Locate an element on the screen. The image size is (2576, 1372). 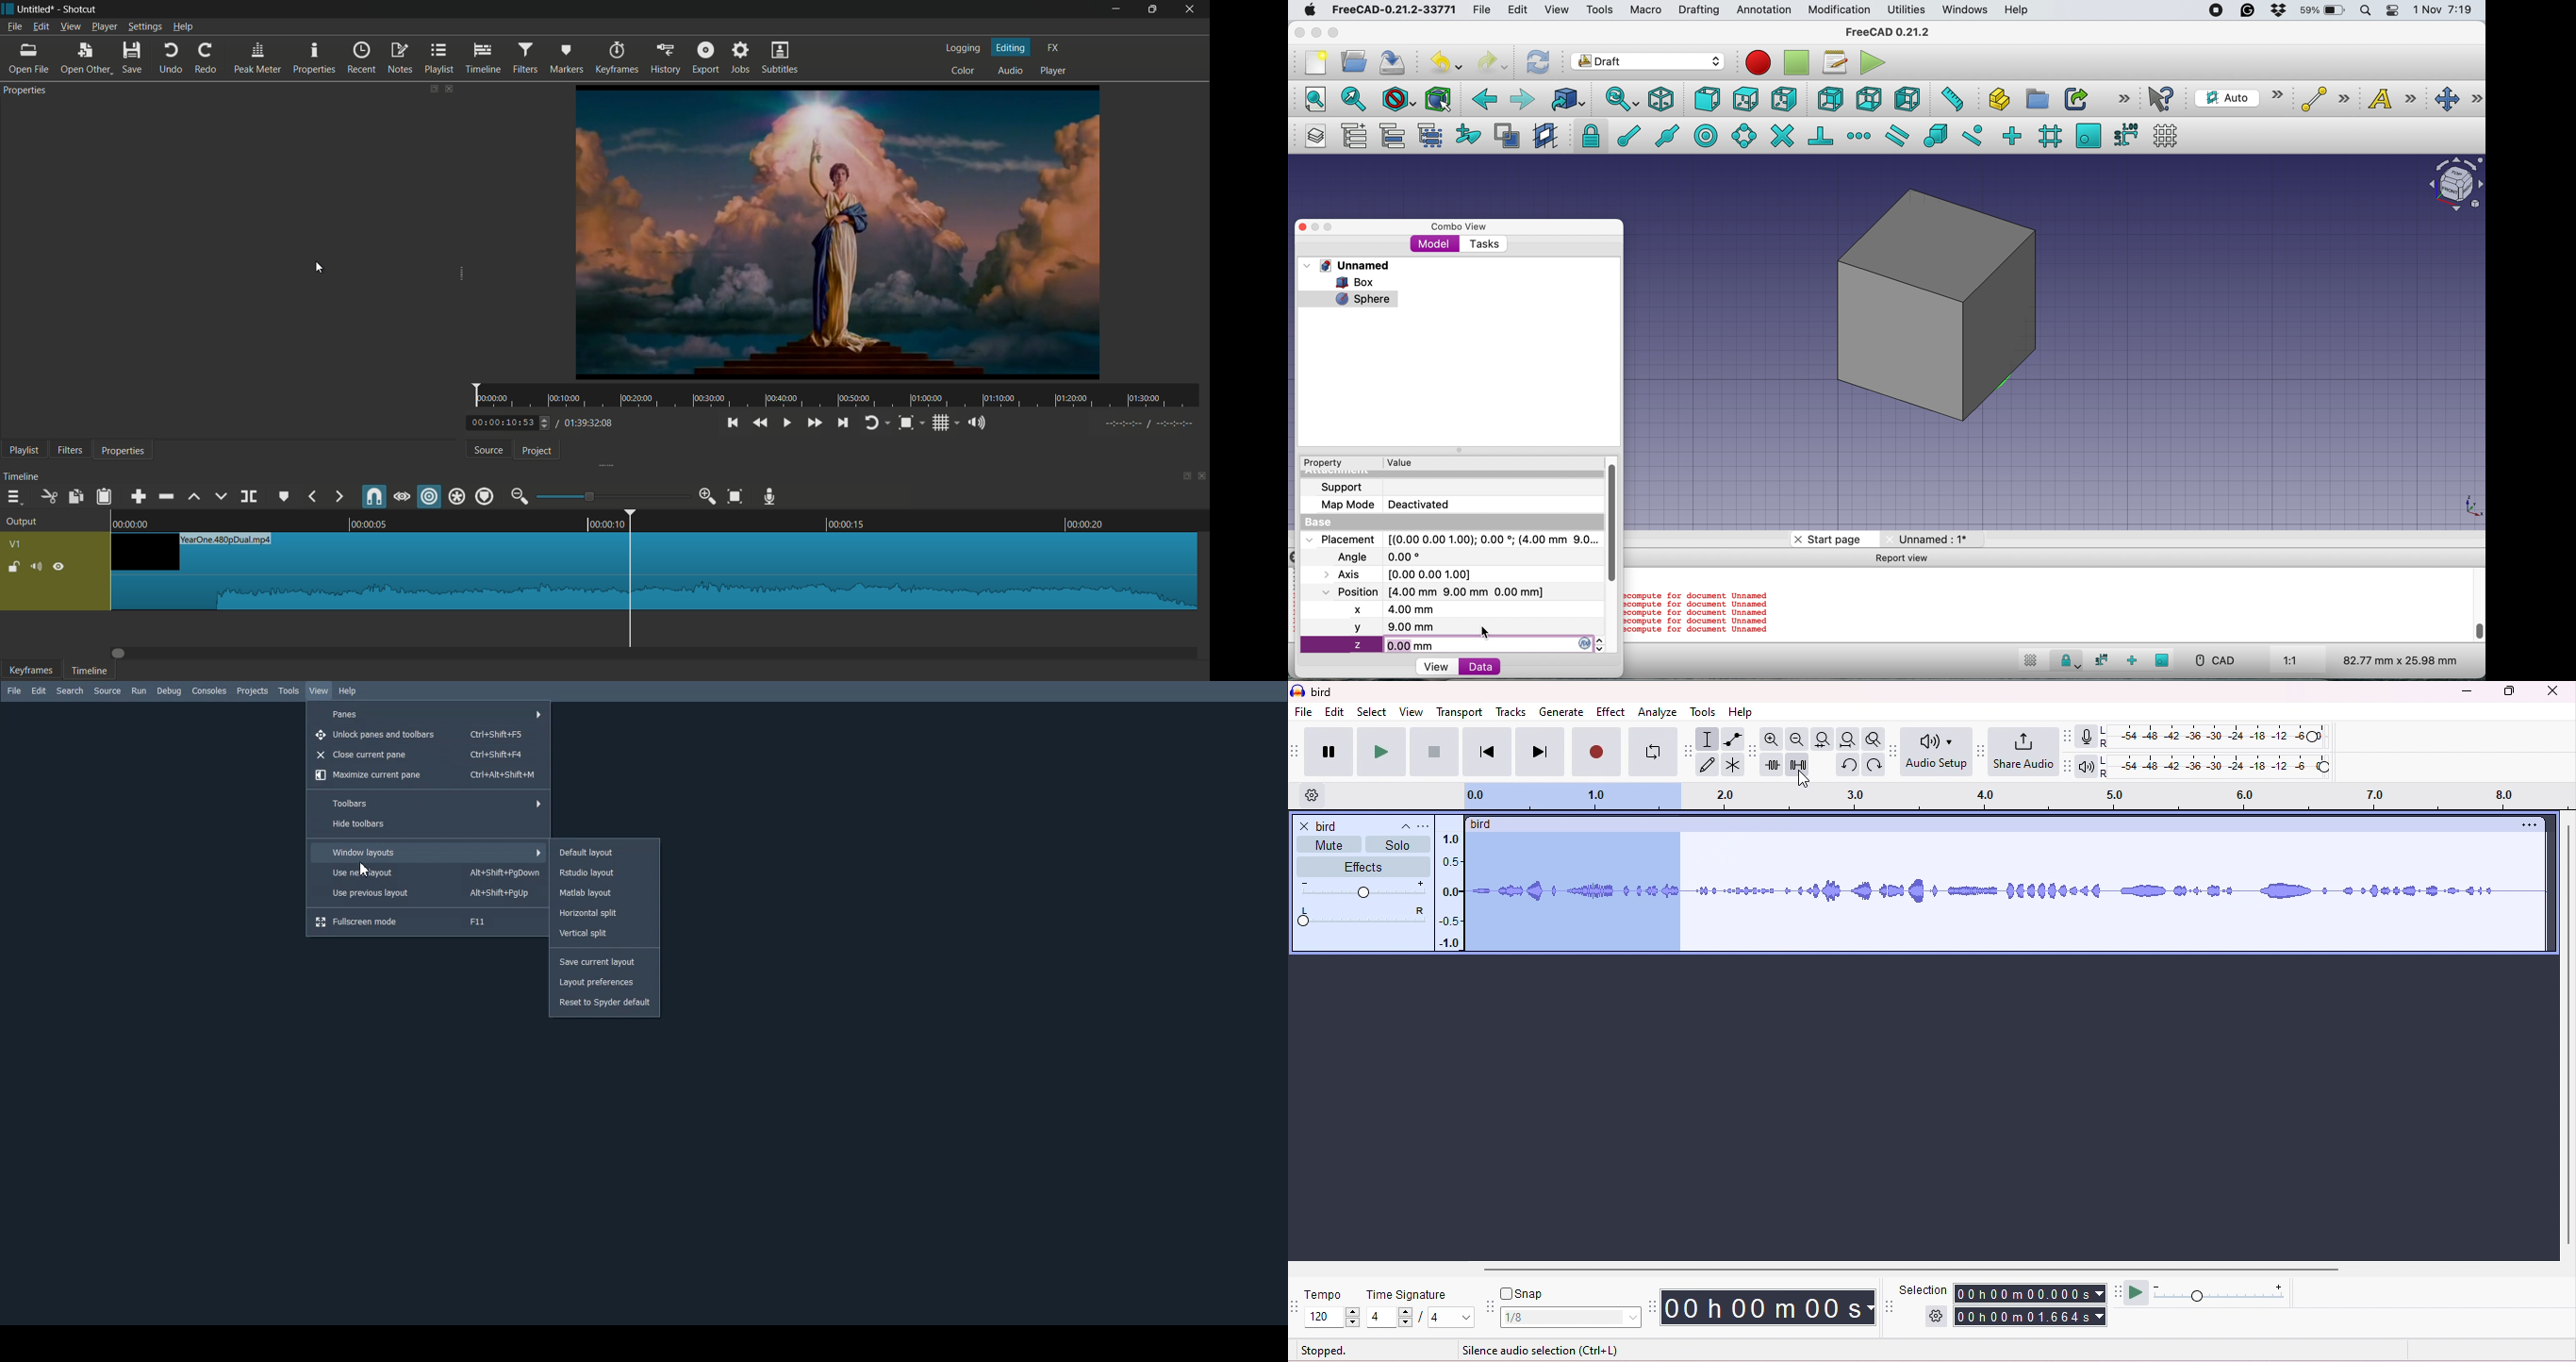
ripple delete is located at coordinates (168, 495).